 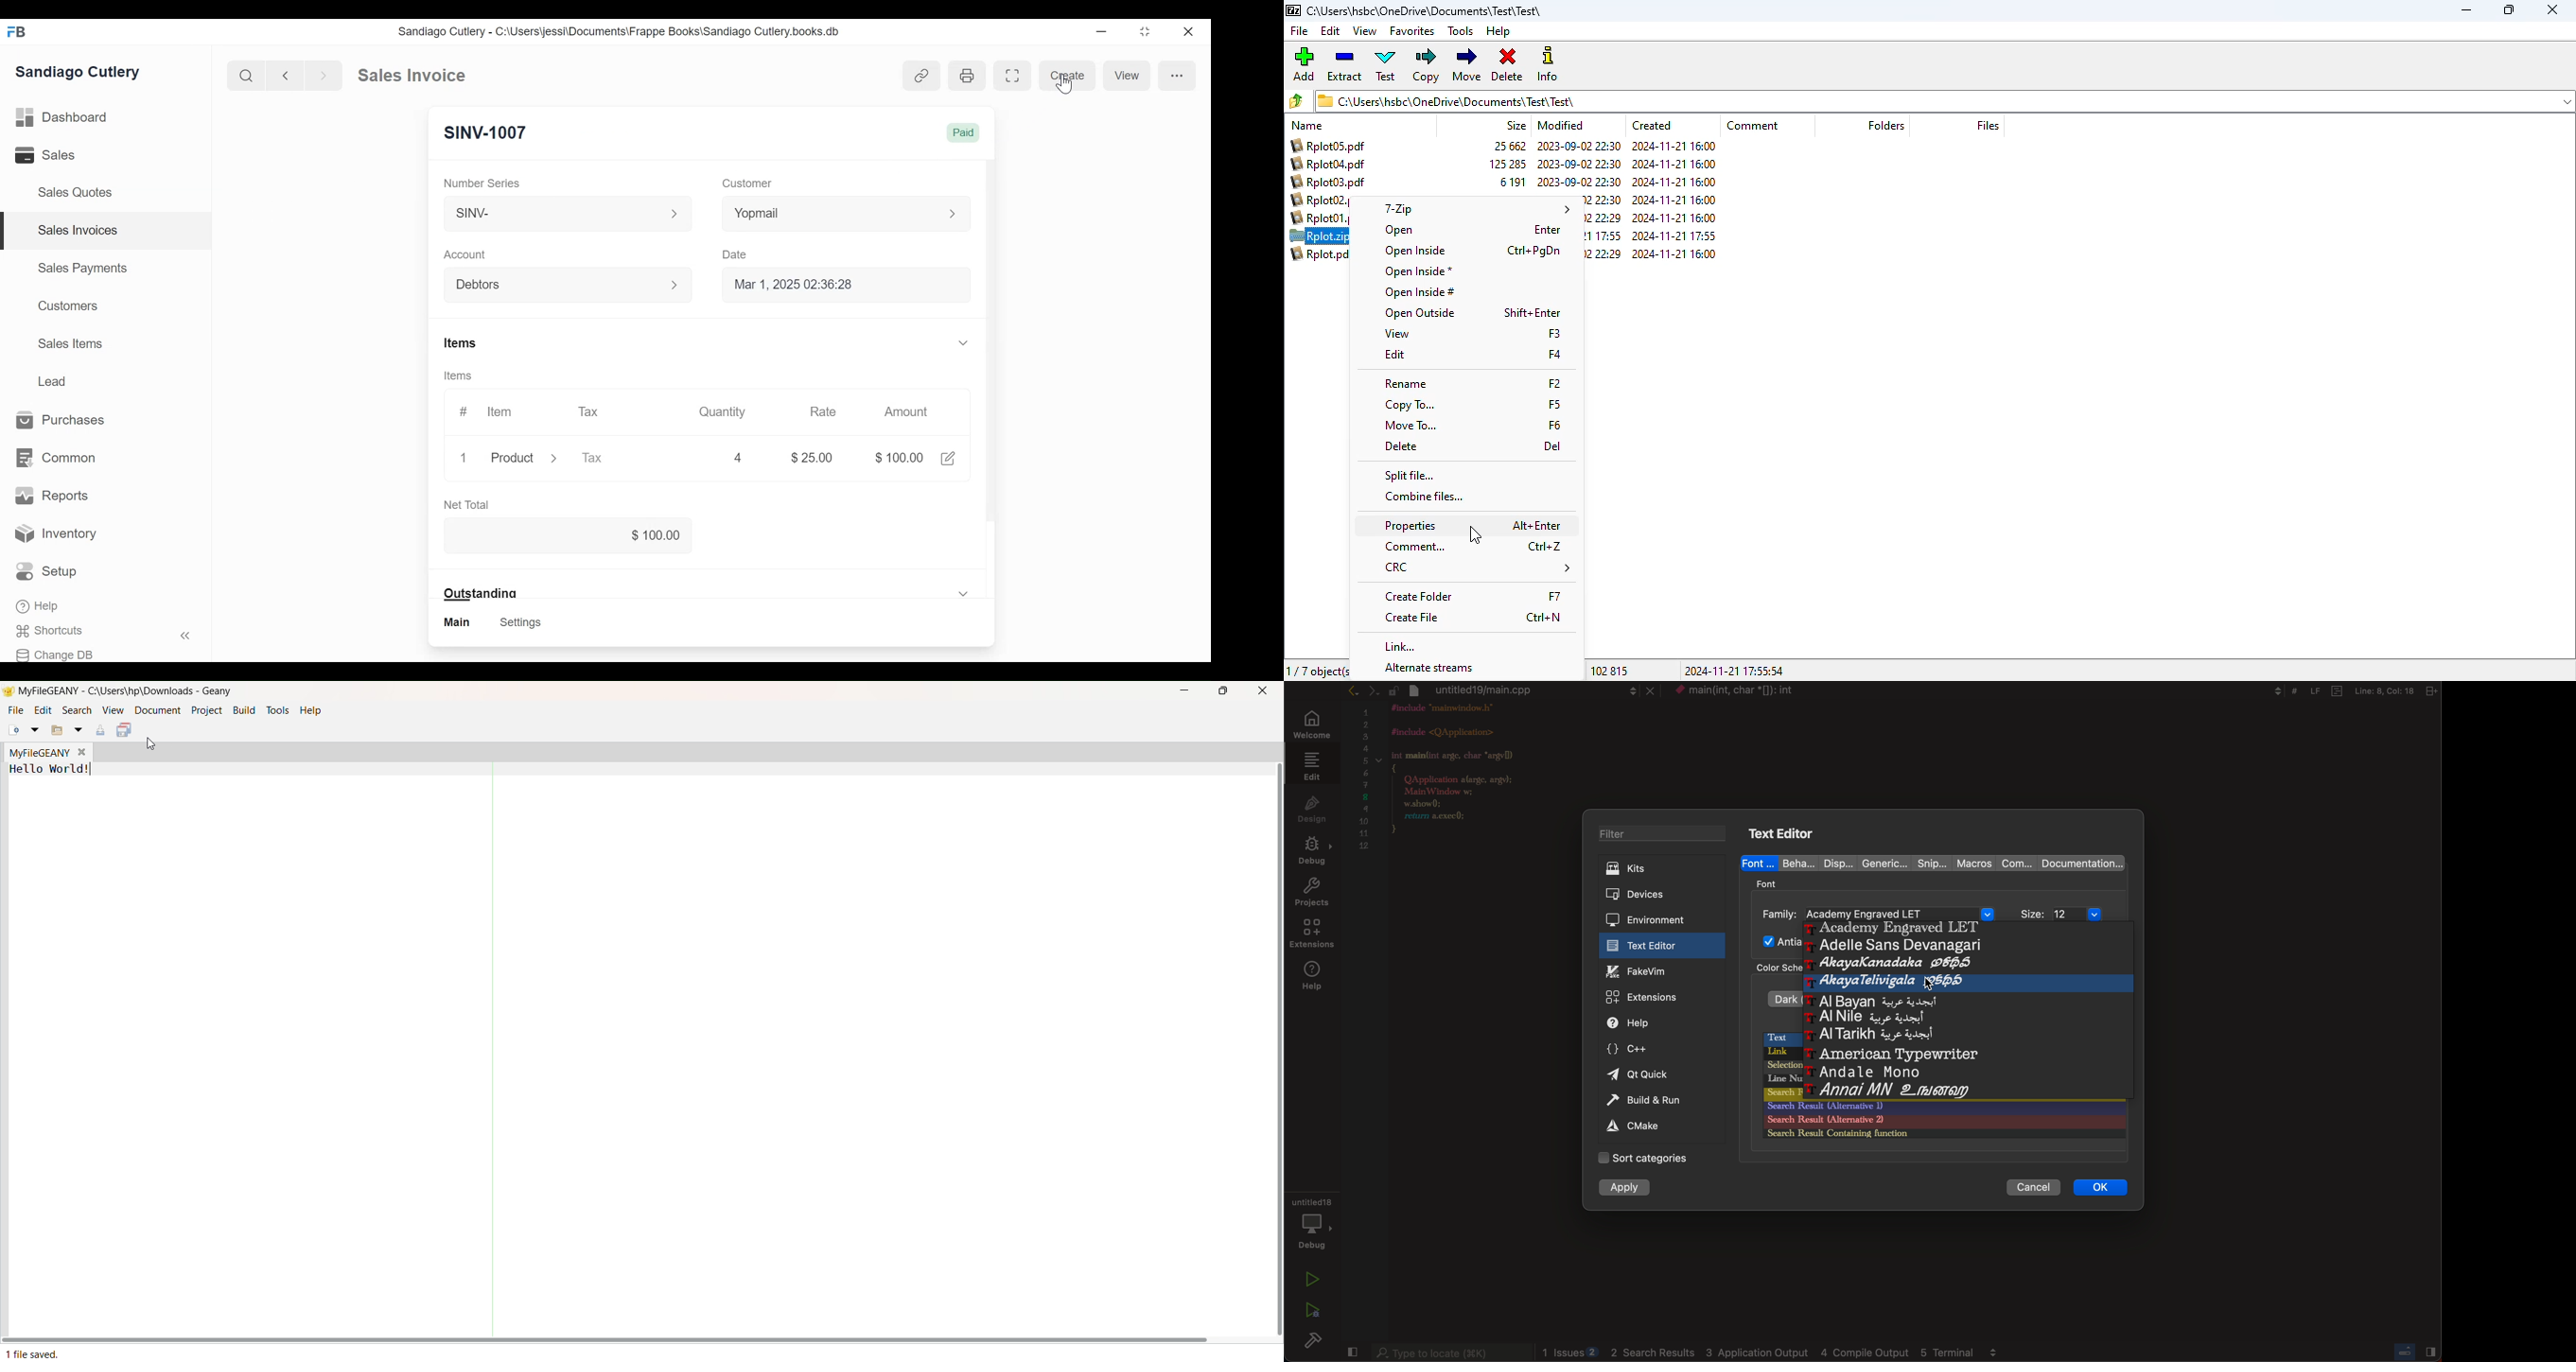 I want to click on Open print view, so click(x=968, y=76).